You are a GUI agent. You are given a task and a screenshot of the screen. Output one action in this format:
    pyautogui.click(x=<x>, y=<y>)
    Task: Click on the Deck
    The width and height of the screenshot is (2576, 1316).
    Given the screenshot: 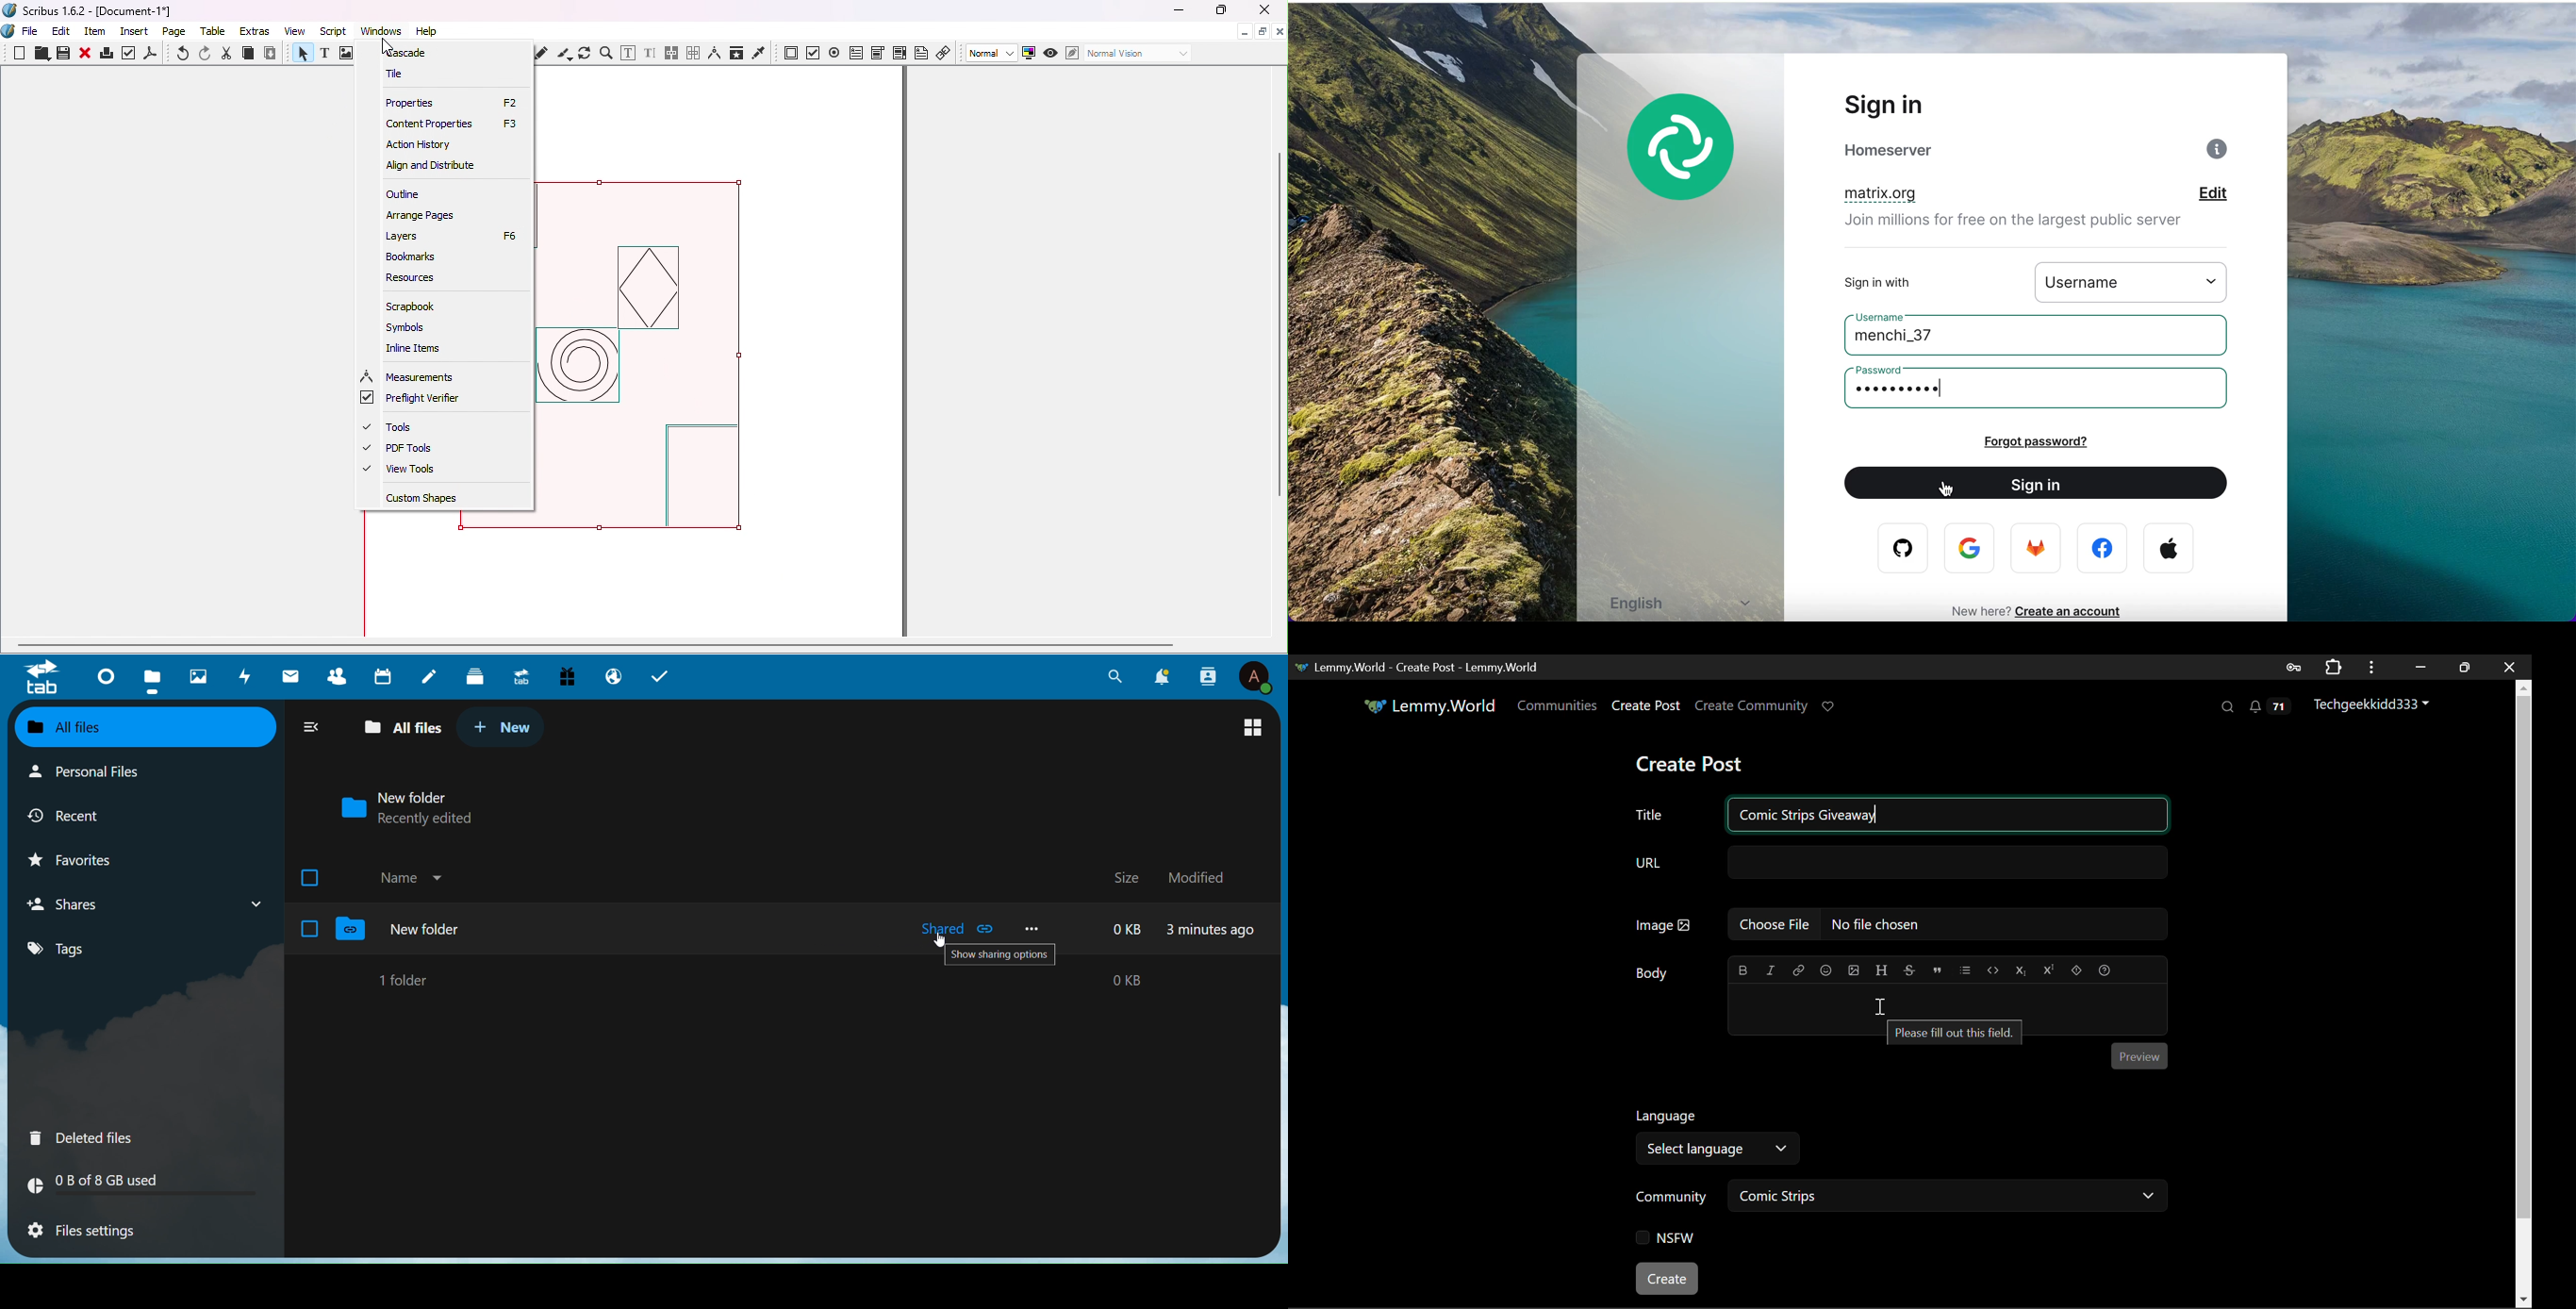 What is the action you would take?
    pyautogui.click(x=473, y=674)
    